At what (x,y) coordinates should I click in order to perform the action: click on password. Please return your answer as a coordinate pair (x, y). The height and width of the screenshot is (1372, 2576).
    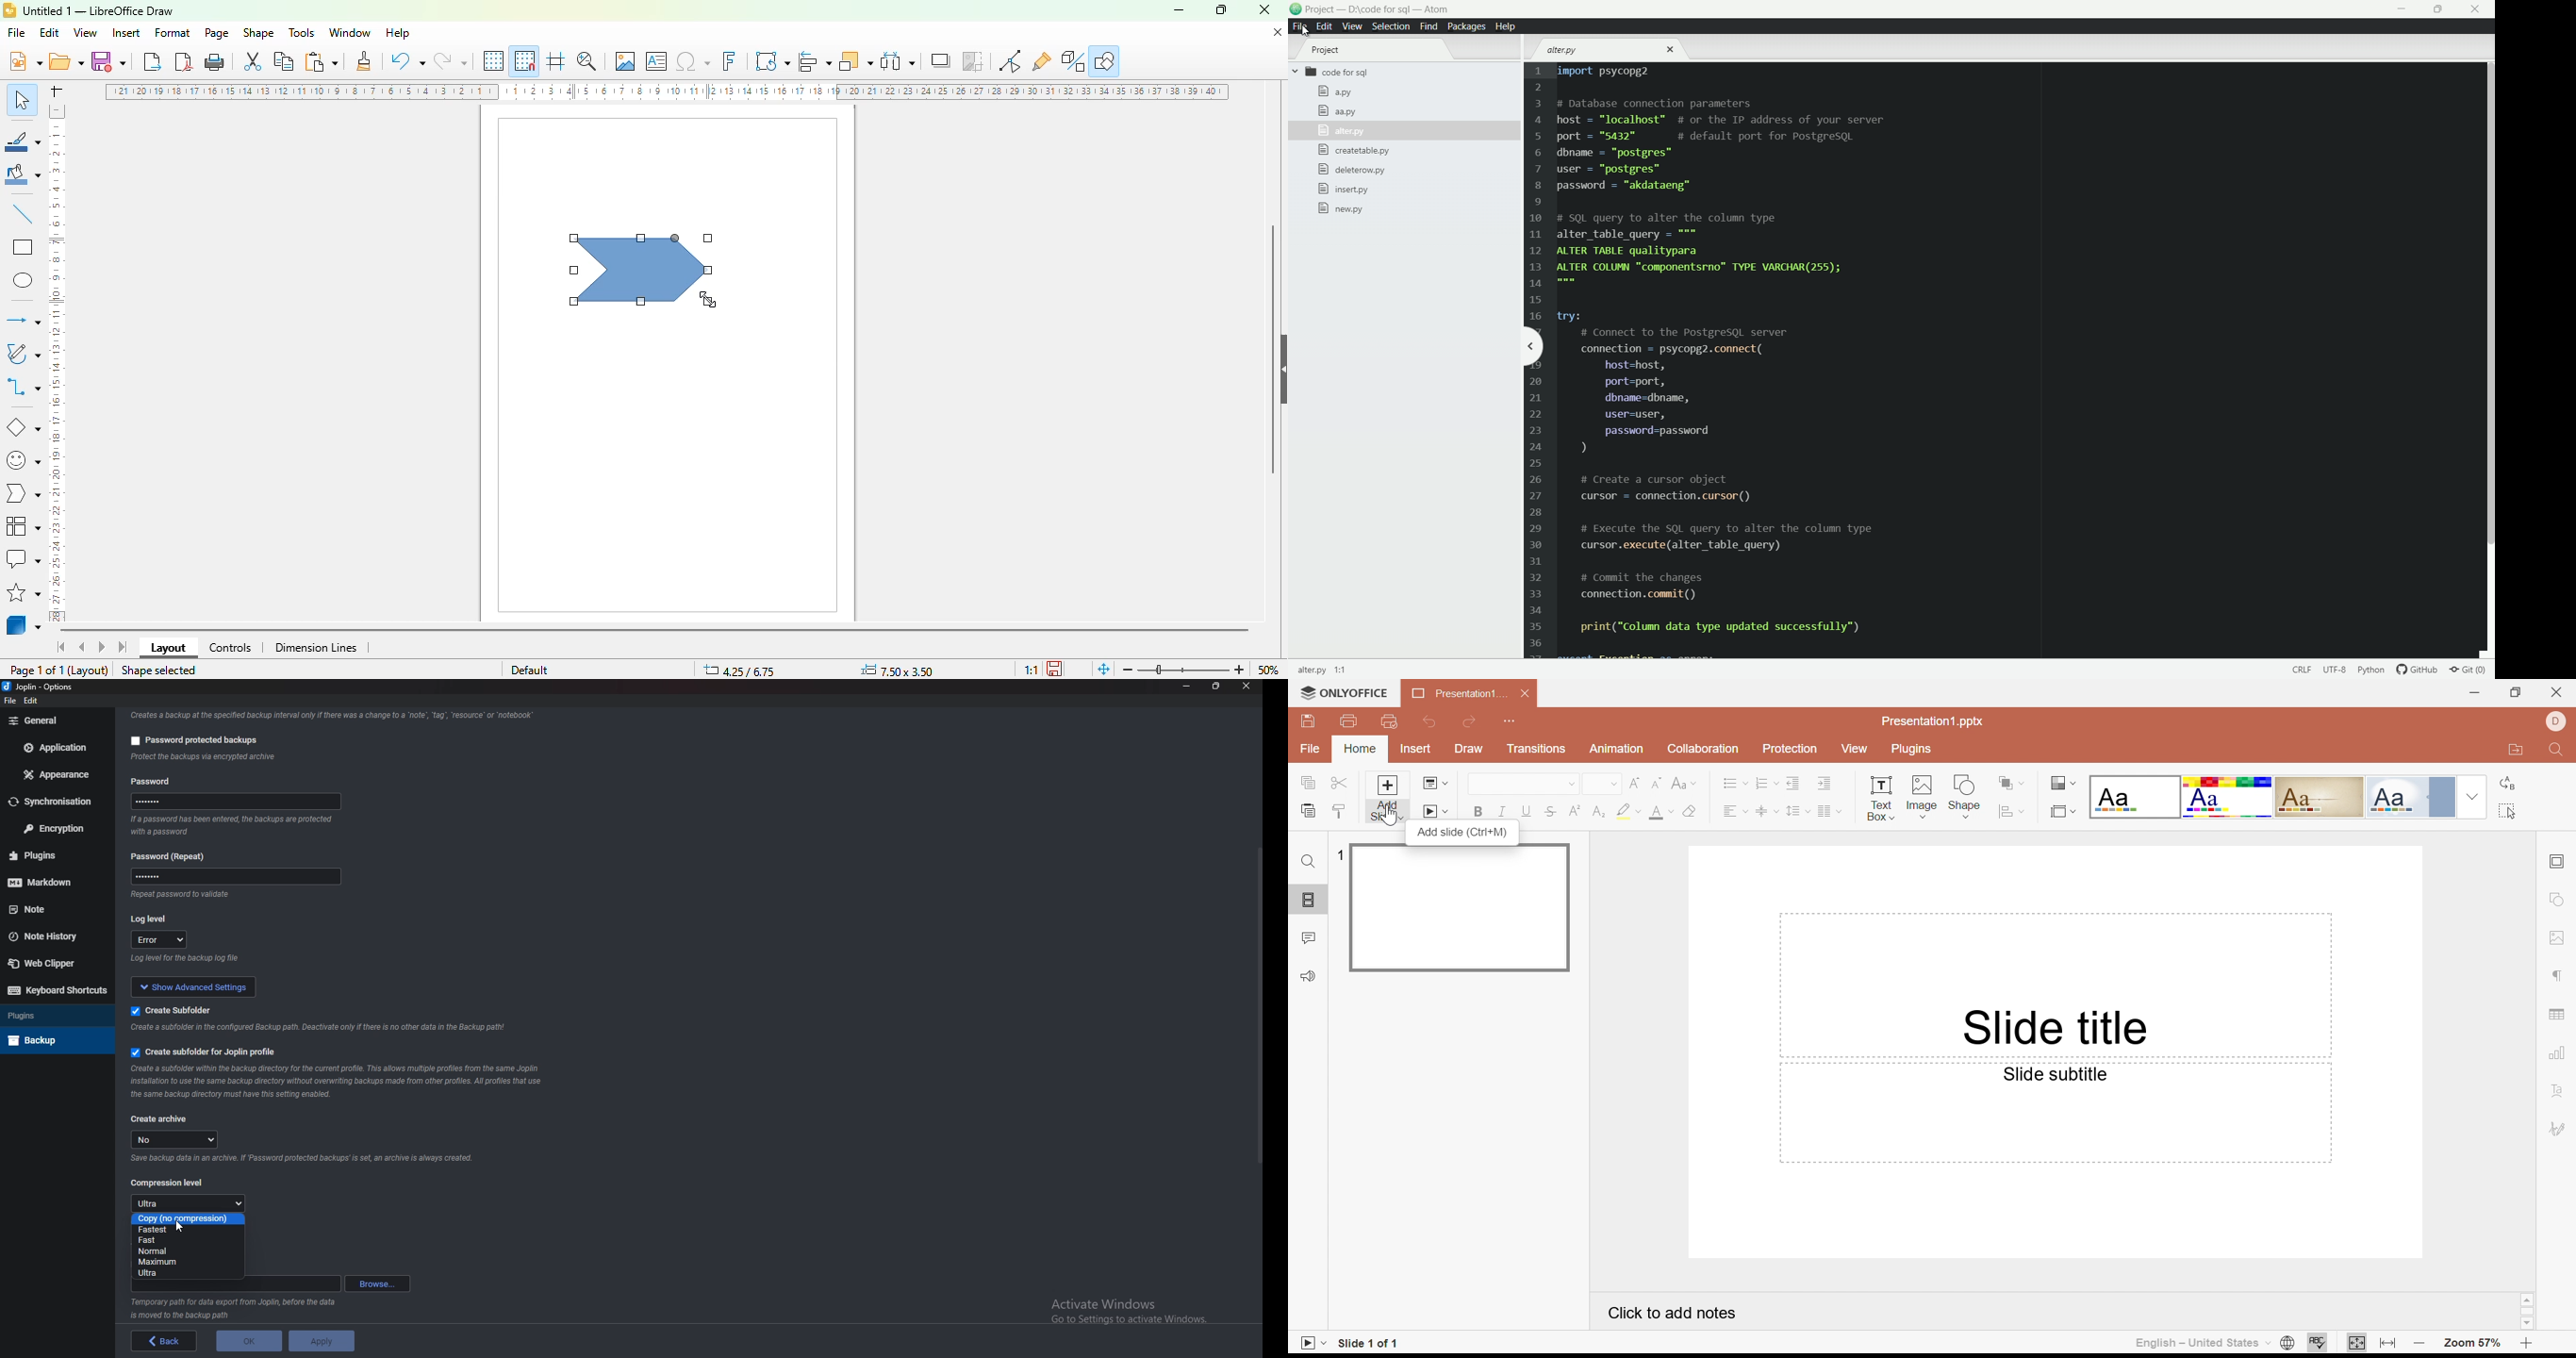
    Looking at the image, I should click on (154, 780).